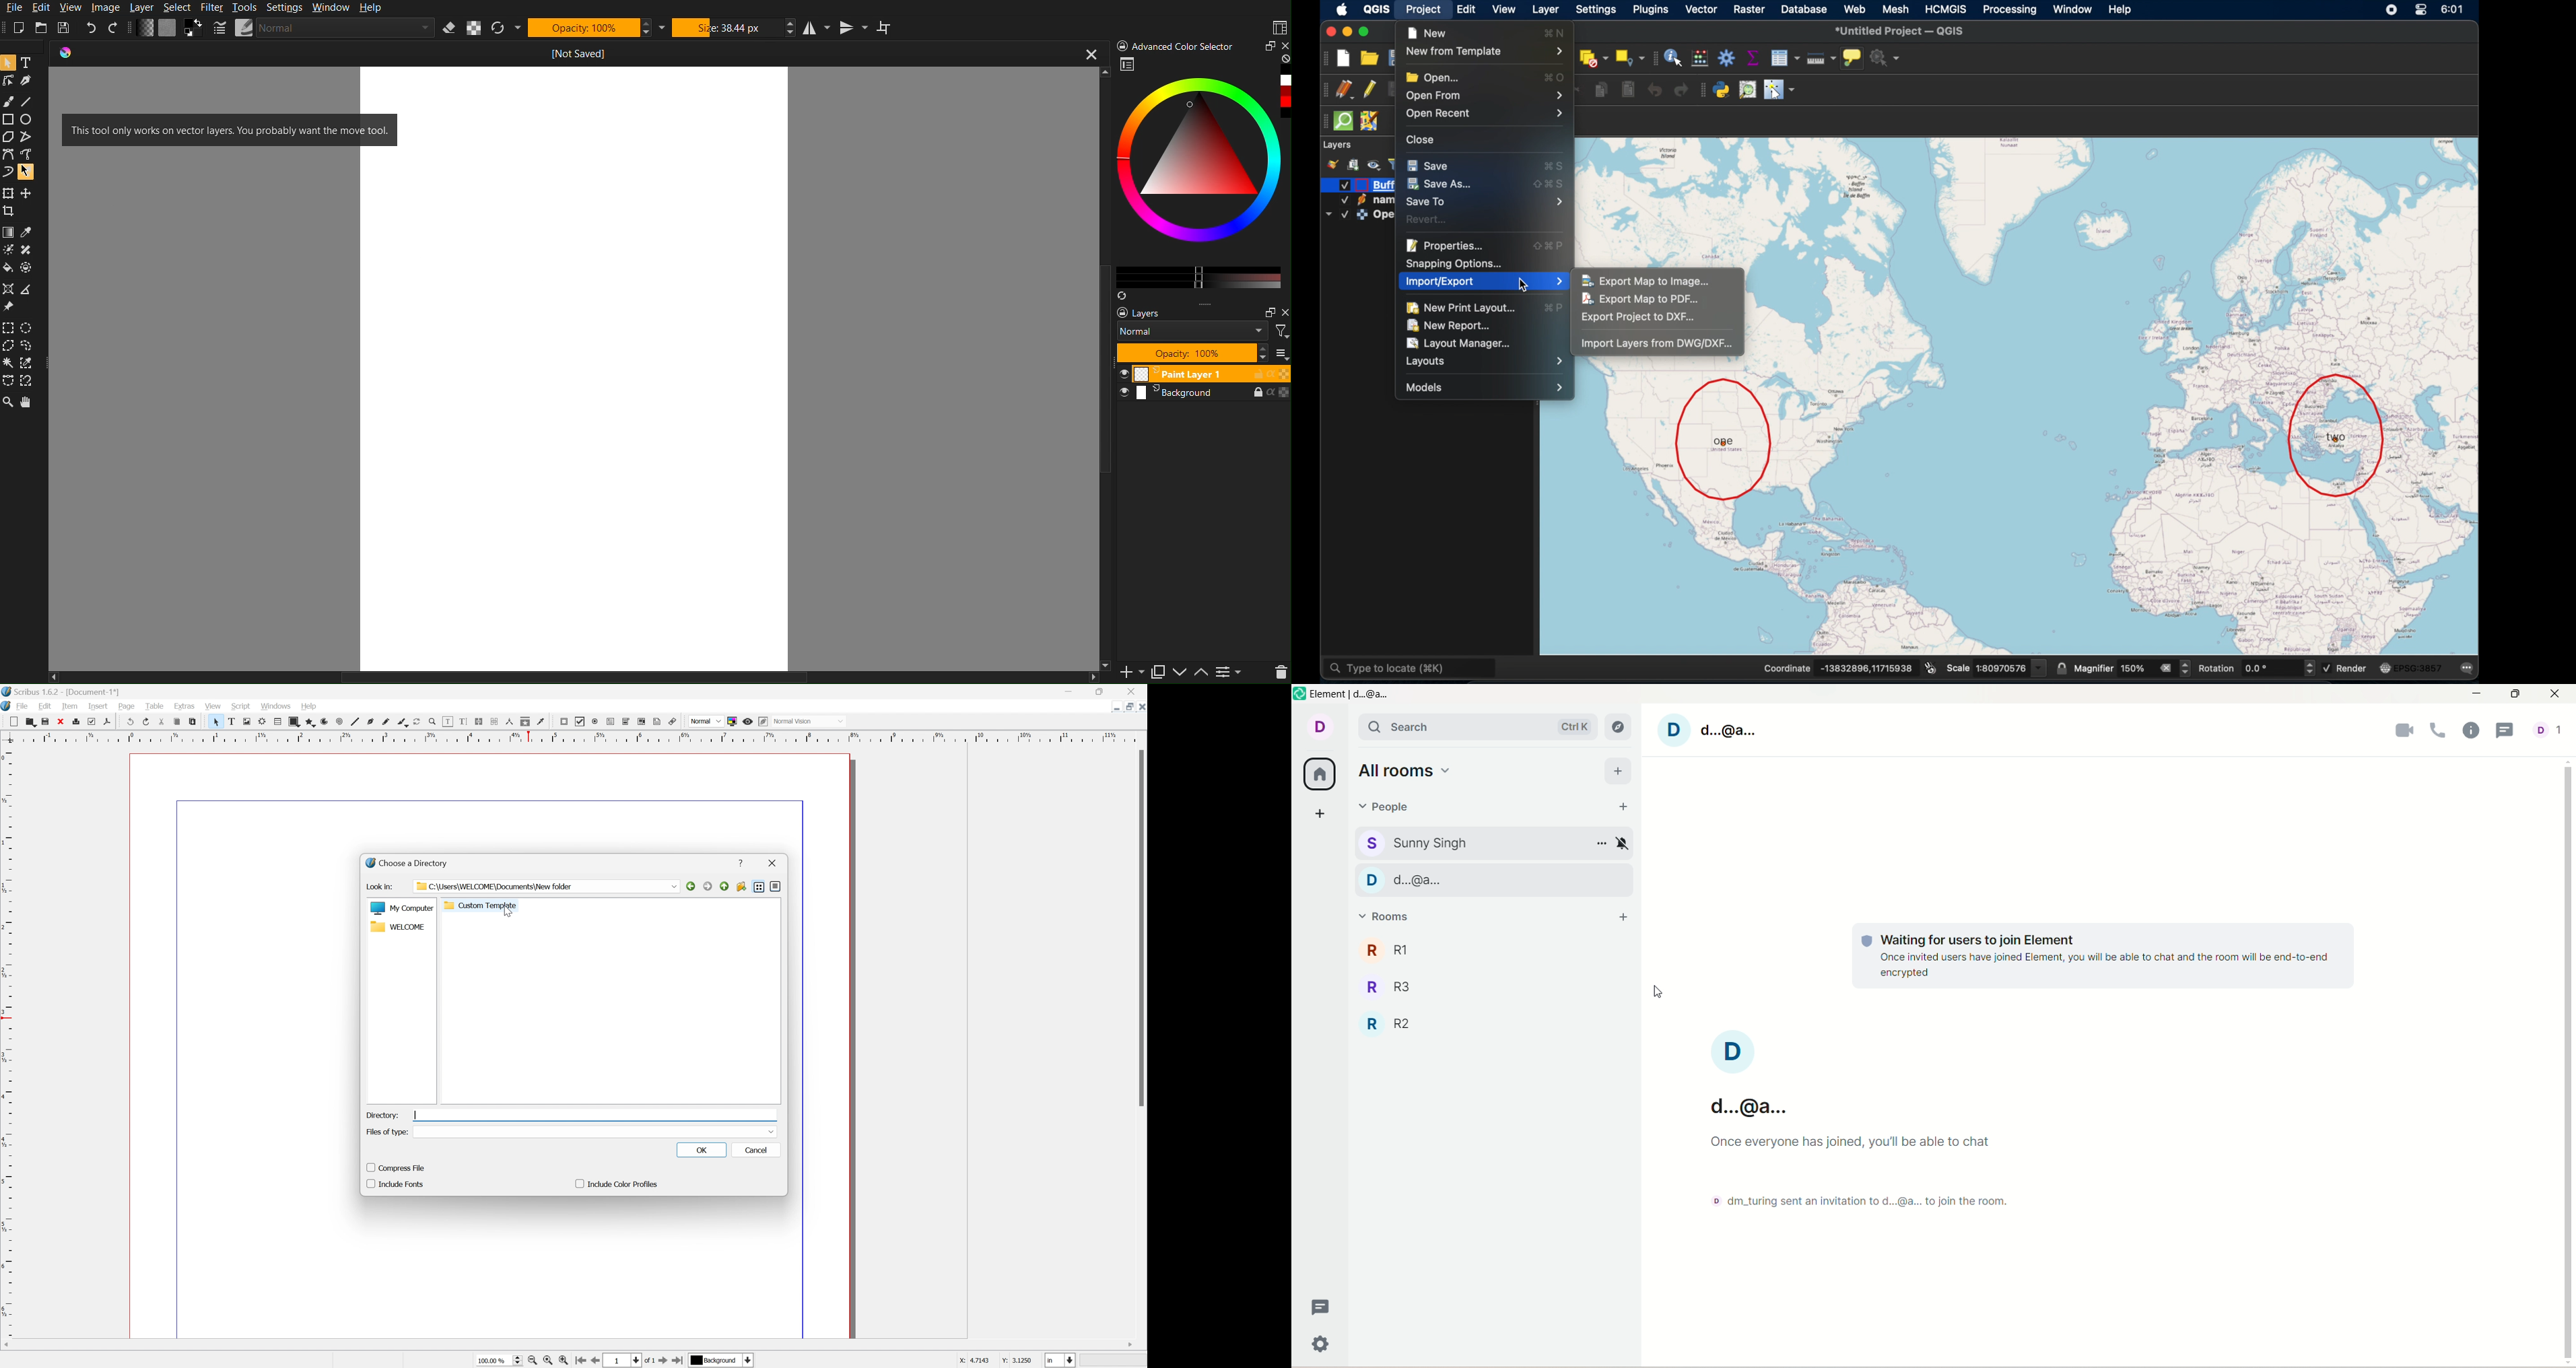 The image size is (2576, 1372). Describe the element at coordinates (2351, 668) in the screenshot. I see `render` at that location.